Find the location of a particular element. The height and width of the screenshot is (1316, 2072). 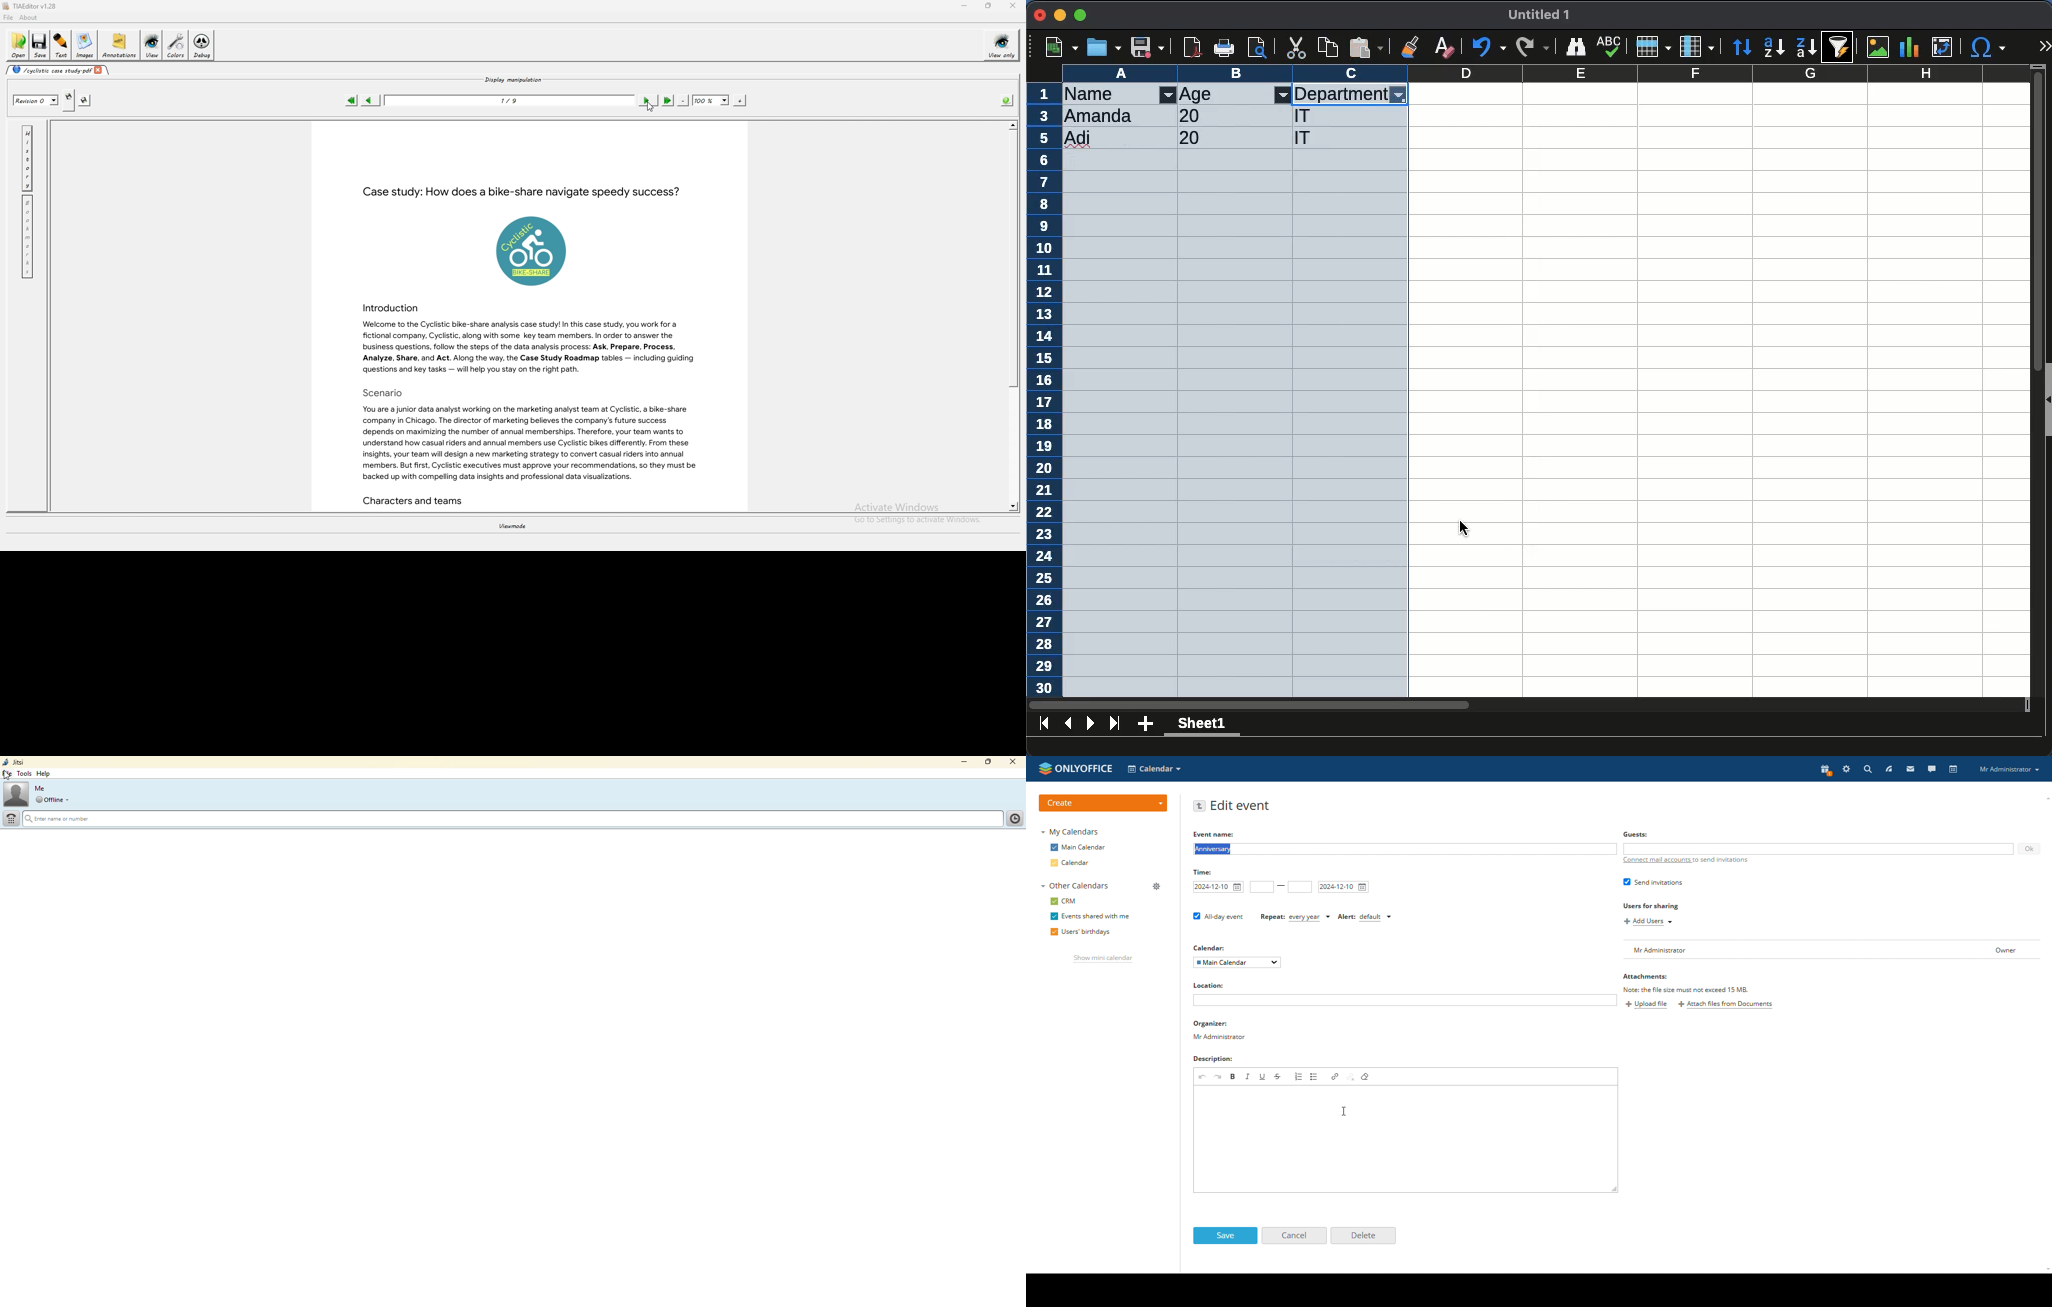

previous sheet is located at coordinates (1070, 722).